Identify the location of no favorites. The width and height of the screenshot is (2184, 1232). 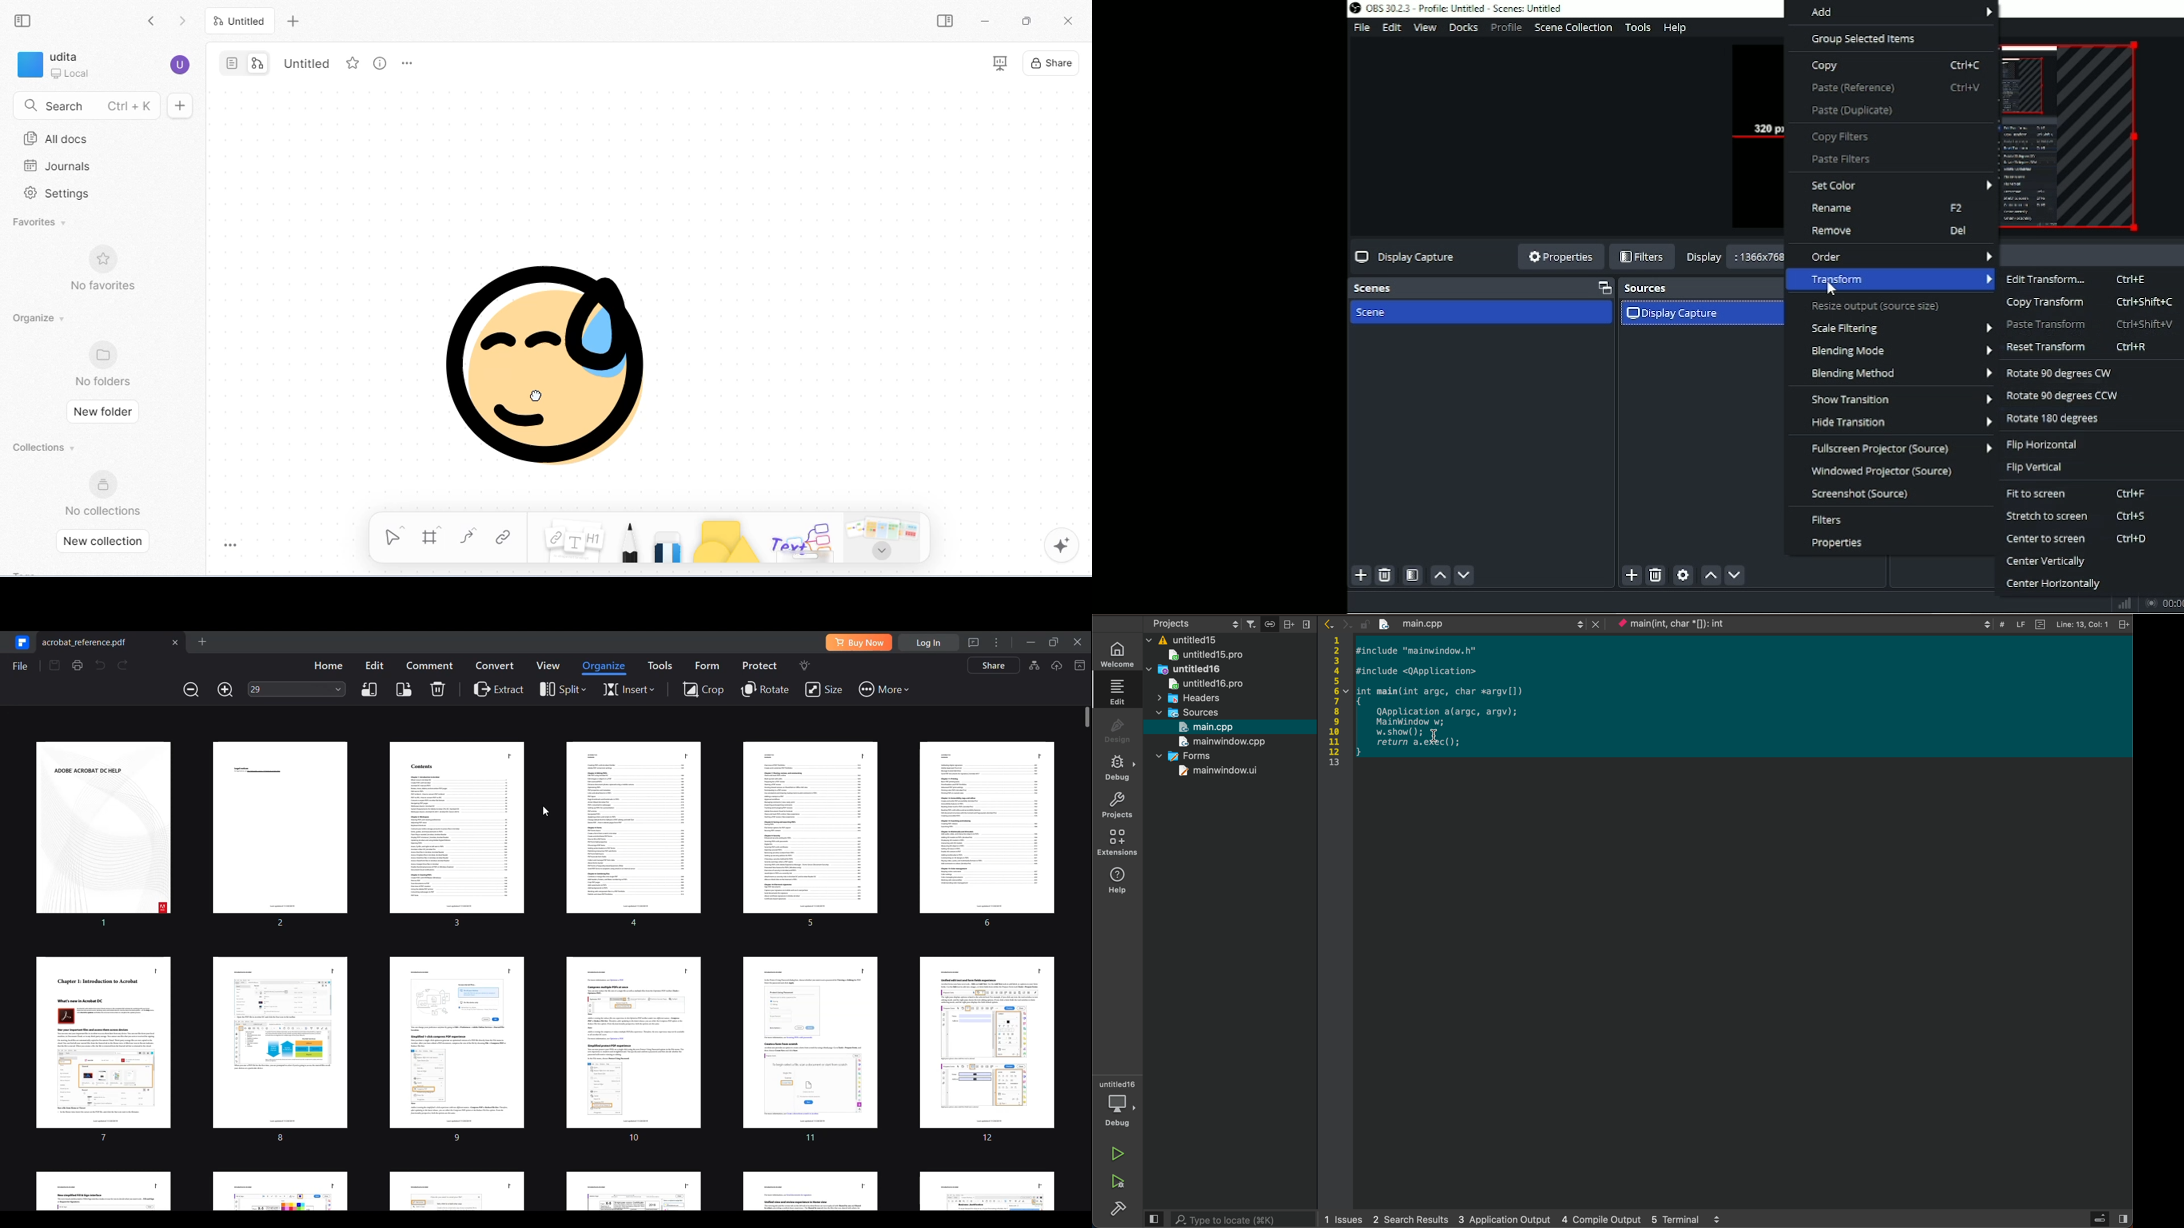
(101, 266).